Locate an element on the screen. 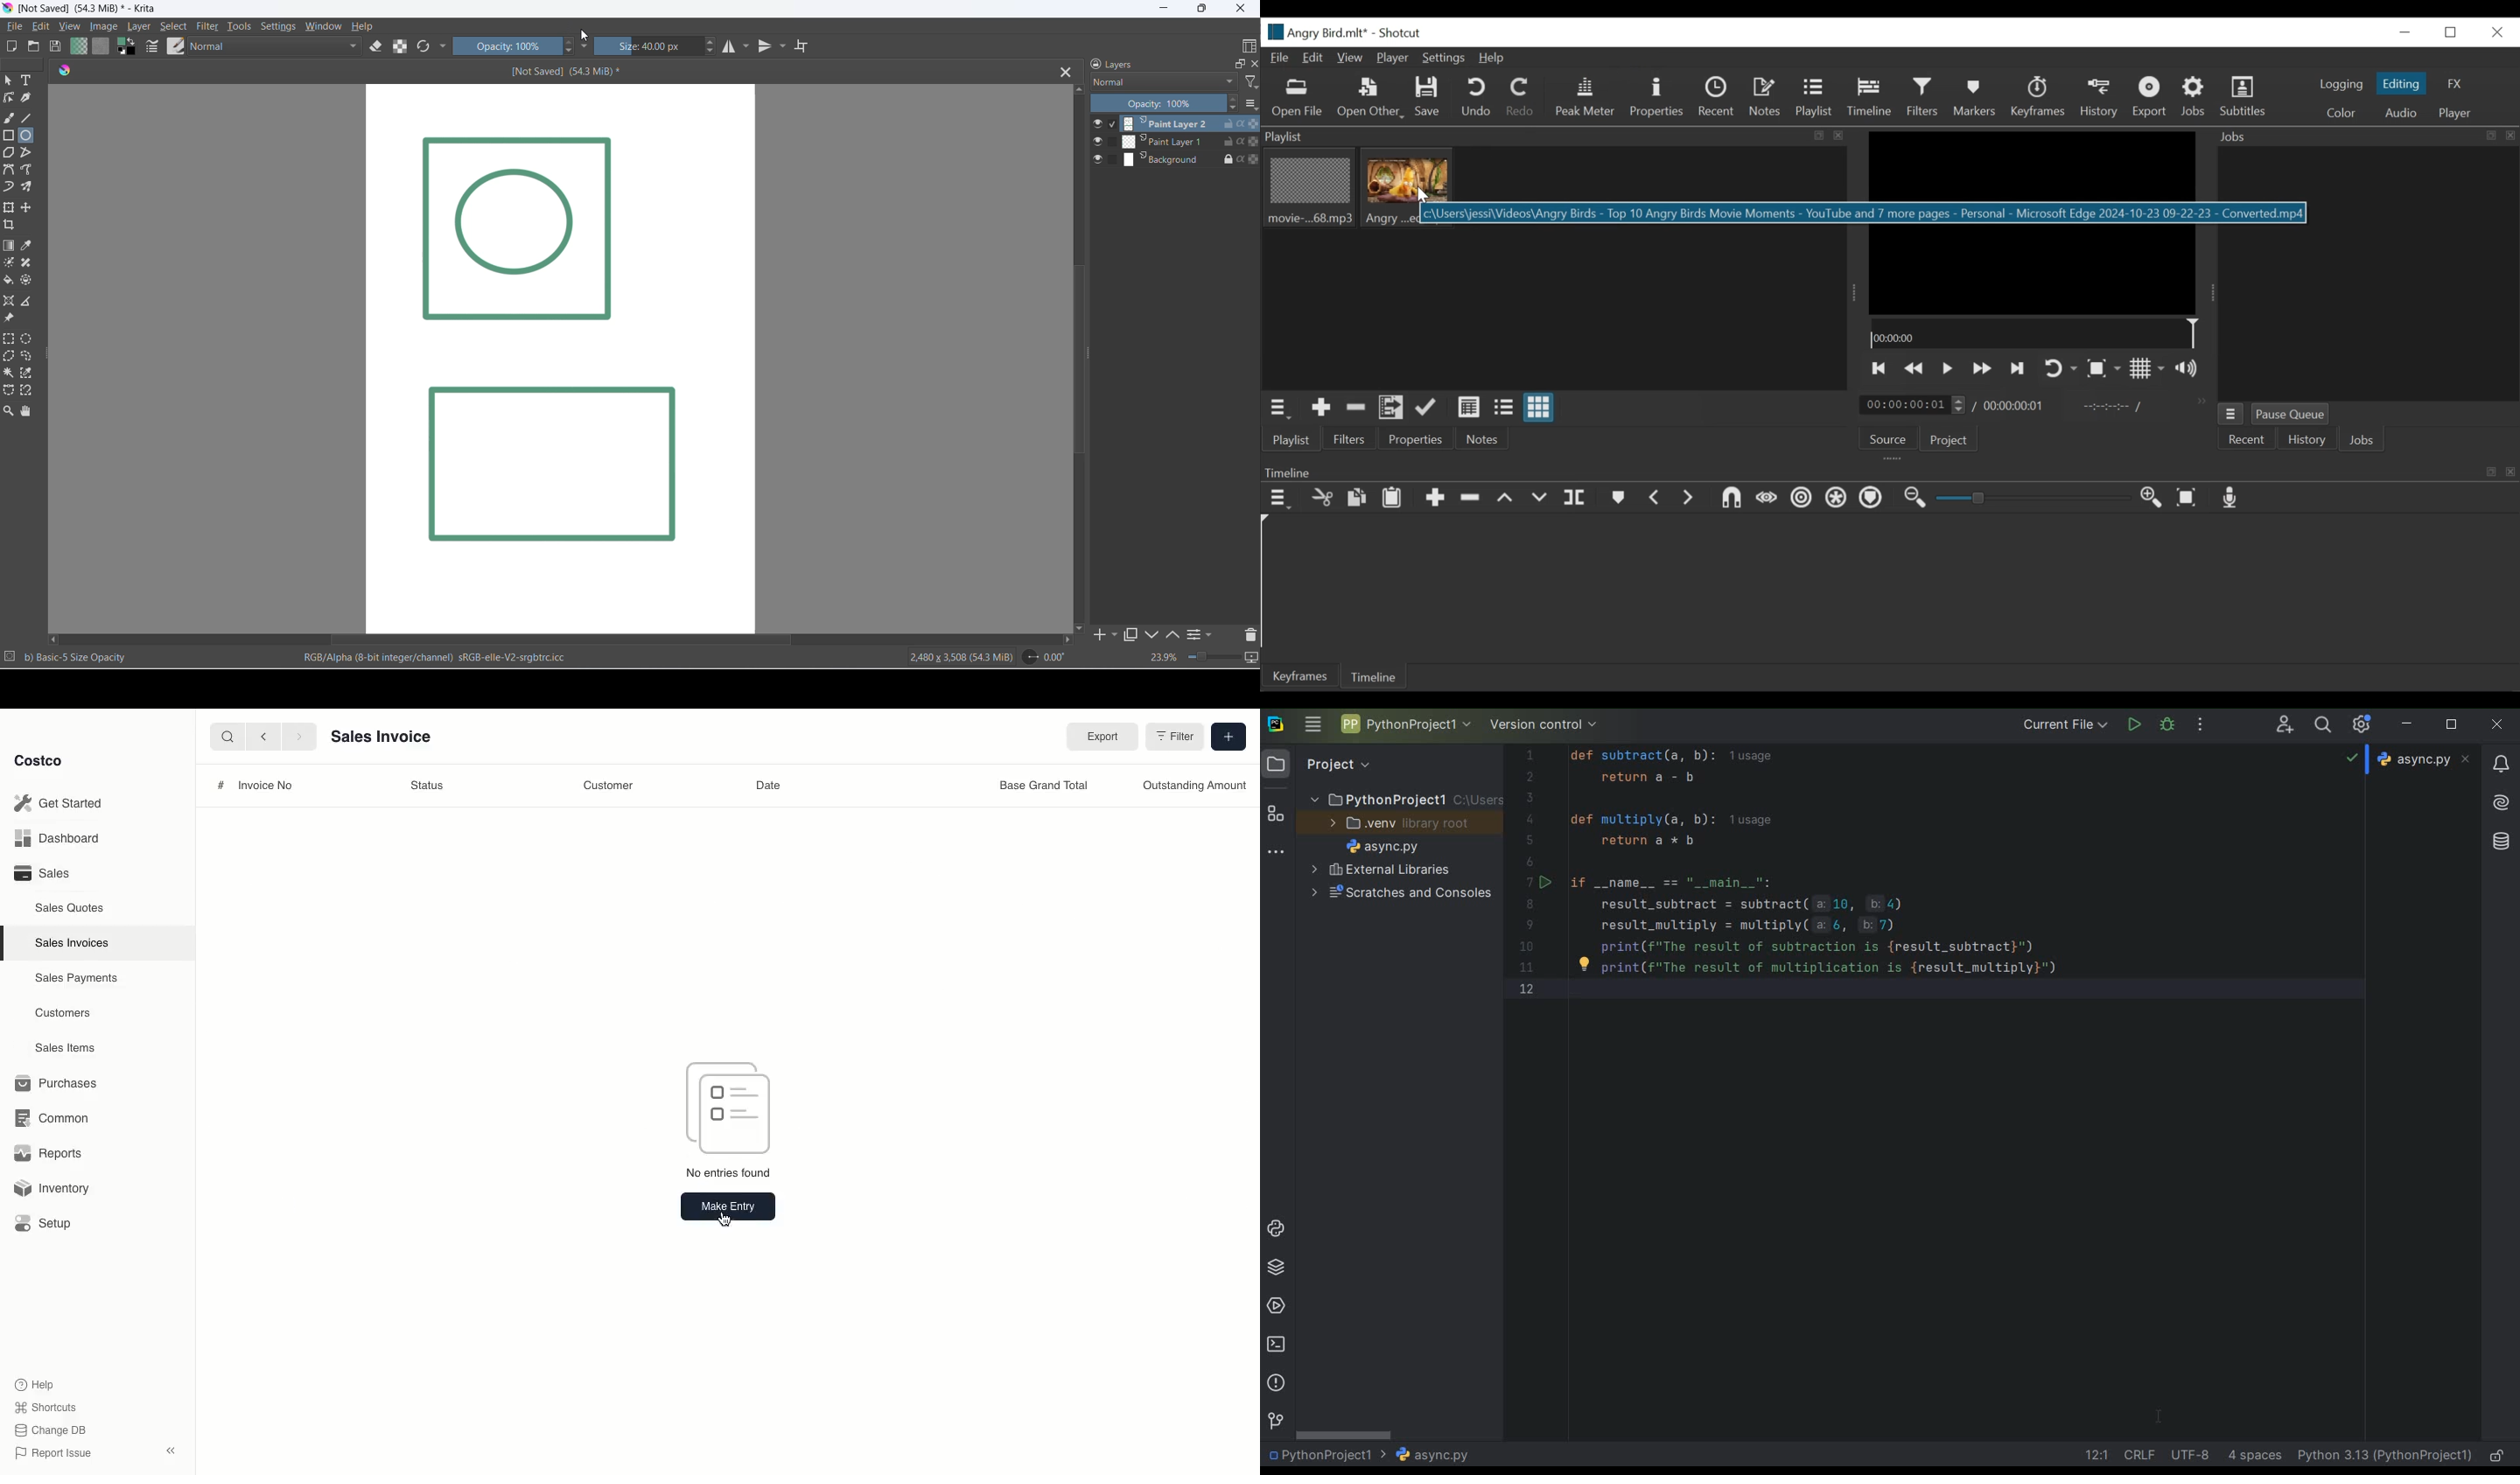 The image size is (2520, 1484). Markers is located at coordinates (1972, 98).